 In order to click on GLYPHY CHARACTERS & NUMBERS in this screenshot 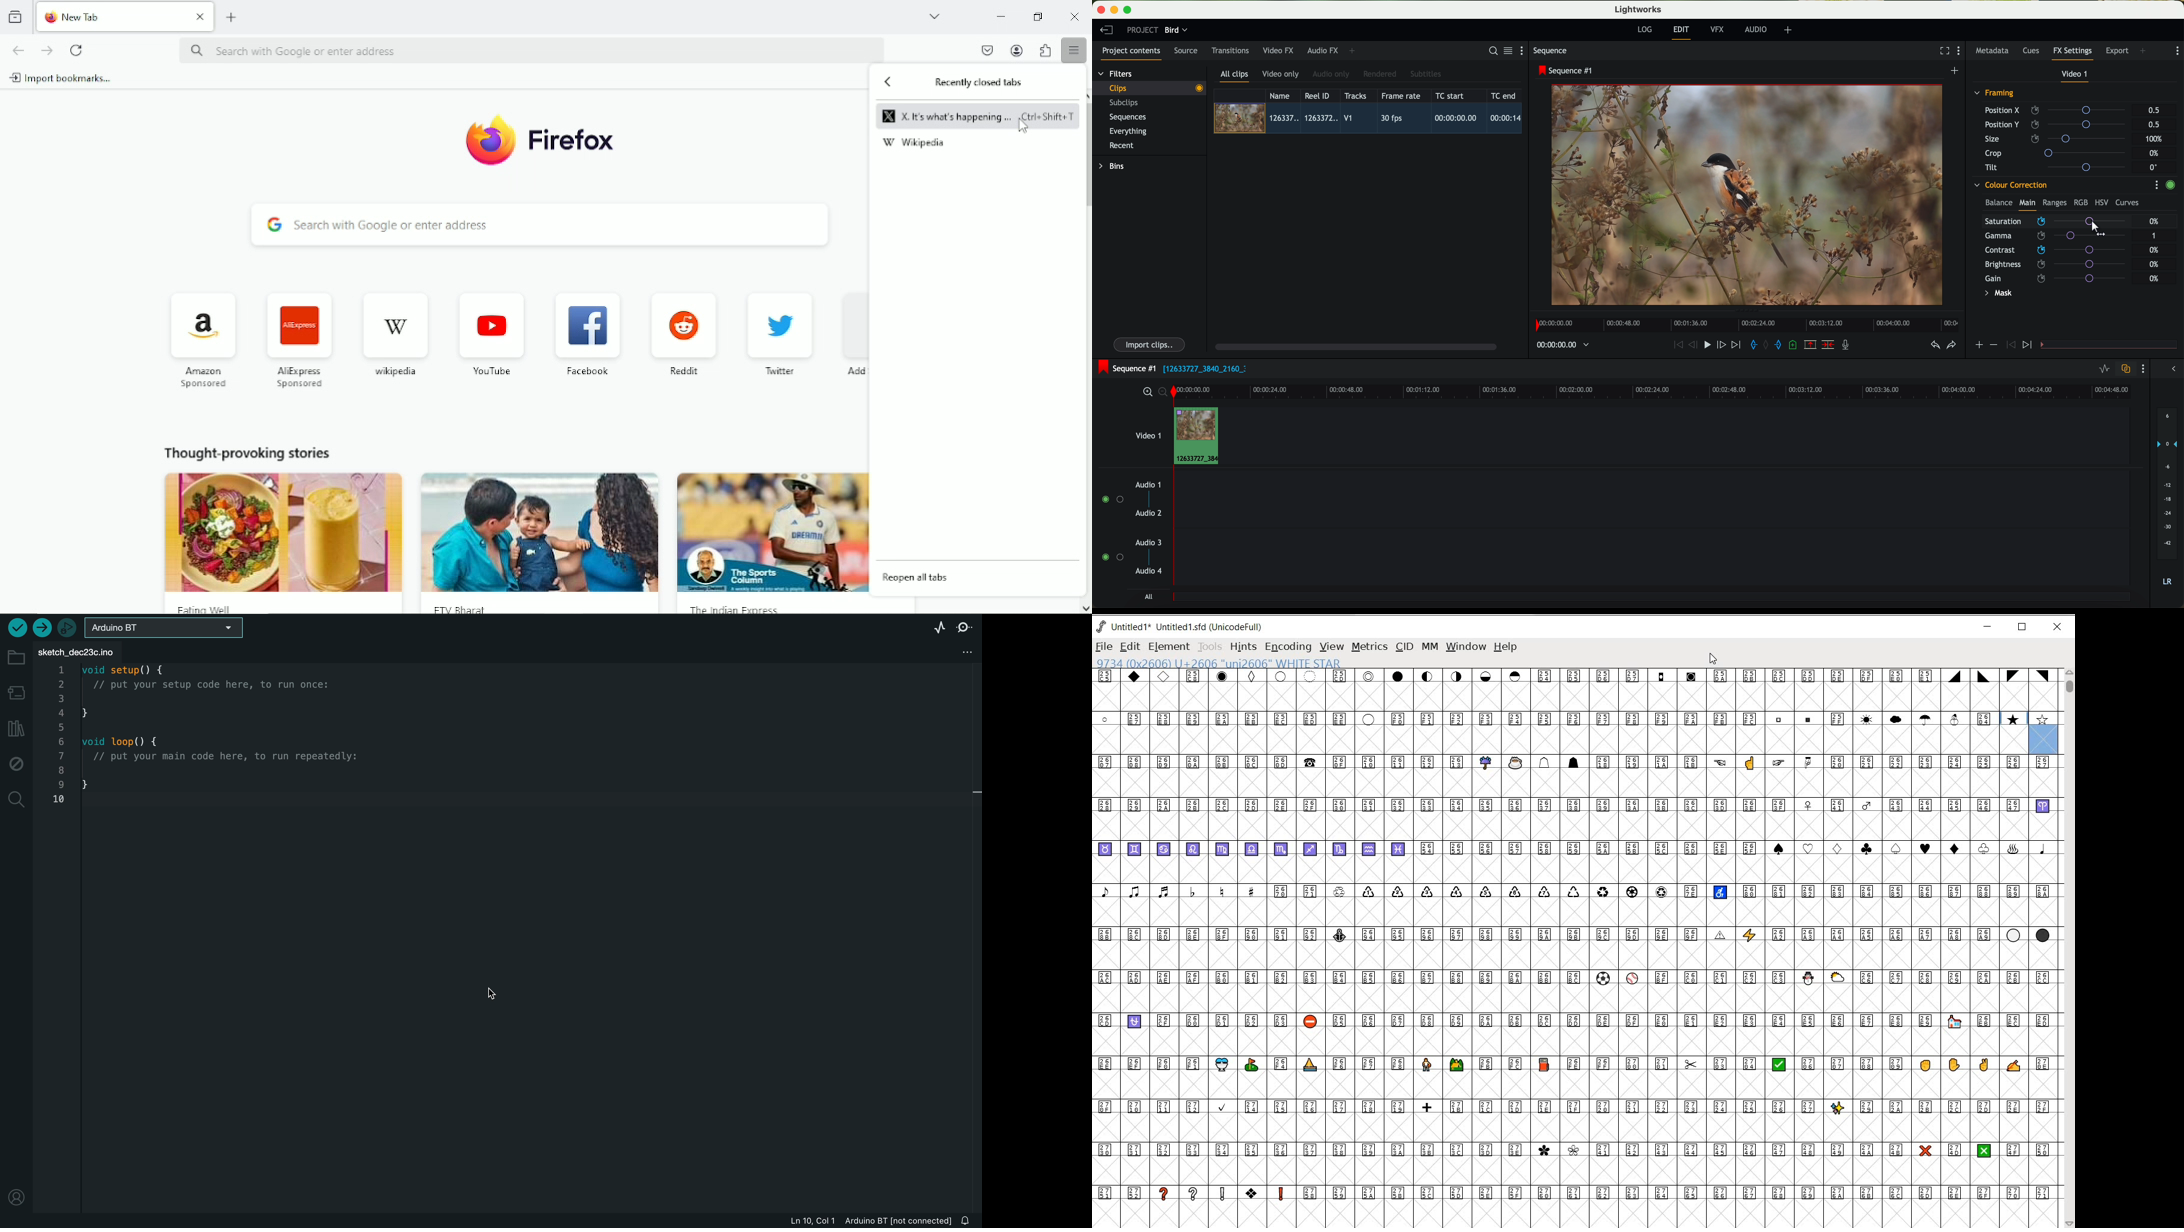, I will do `click(1558, 765)`.